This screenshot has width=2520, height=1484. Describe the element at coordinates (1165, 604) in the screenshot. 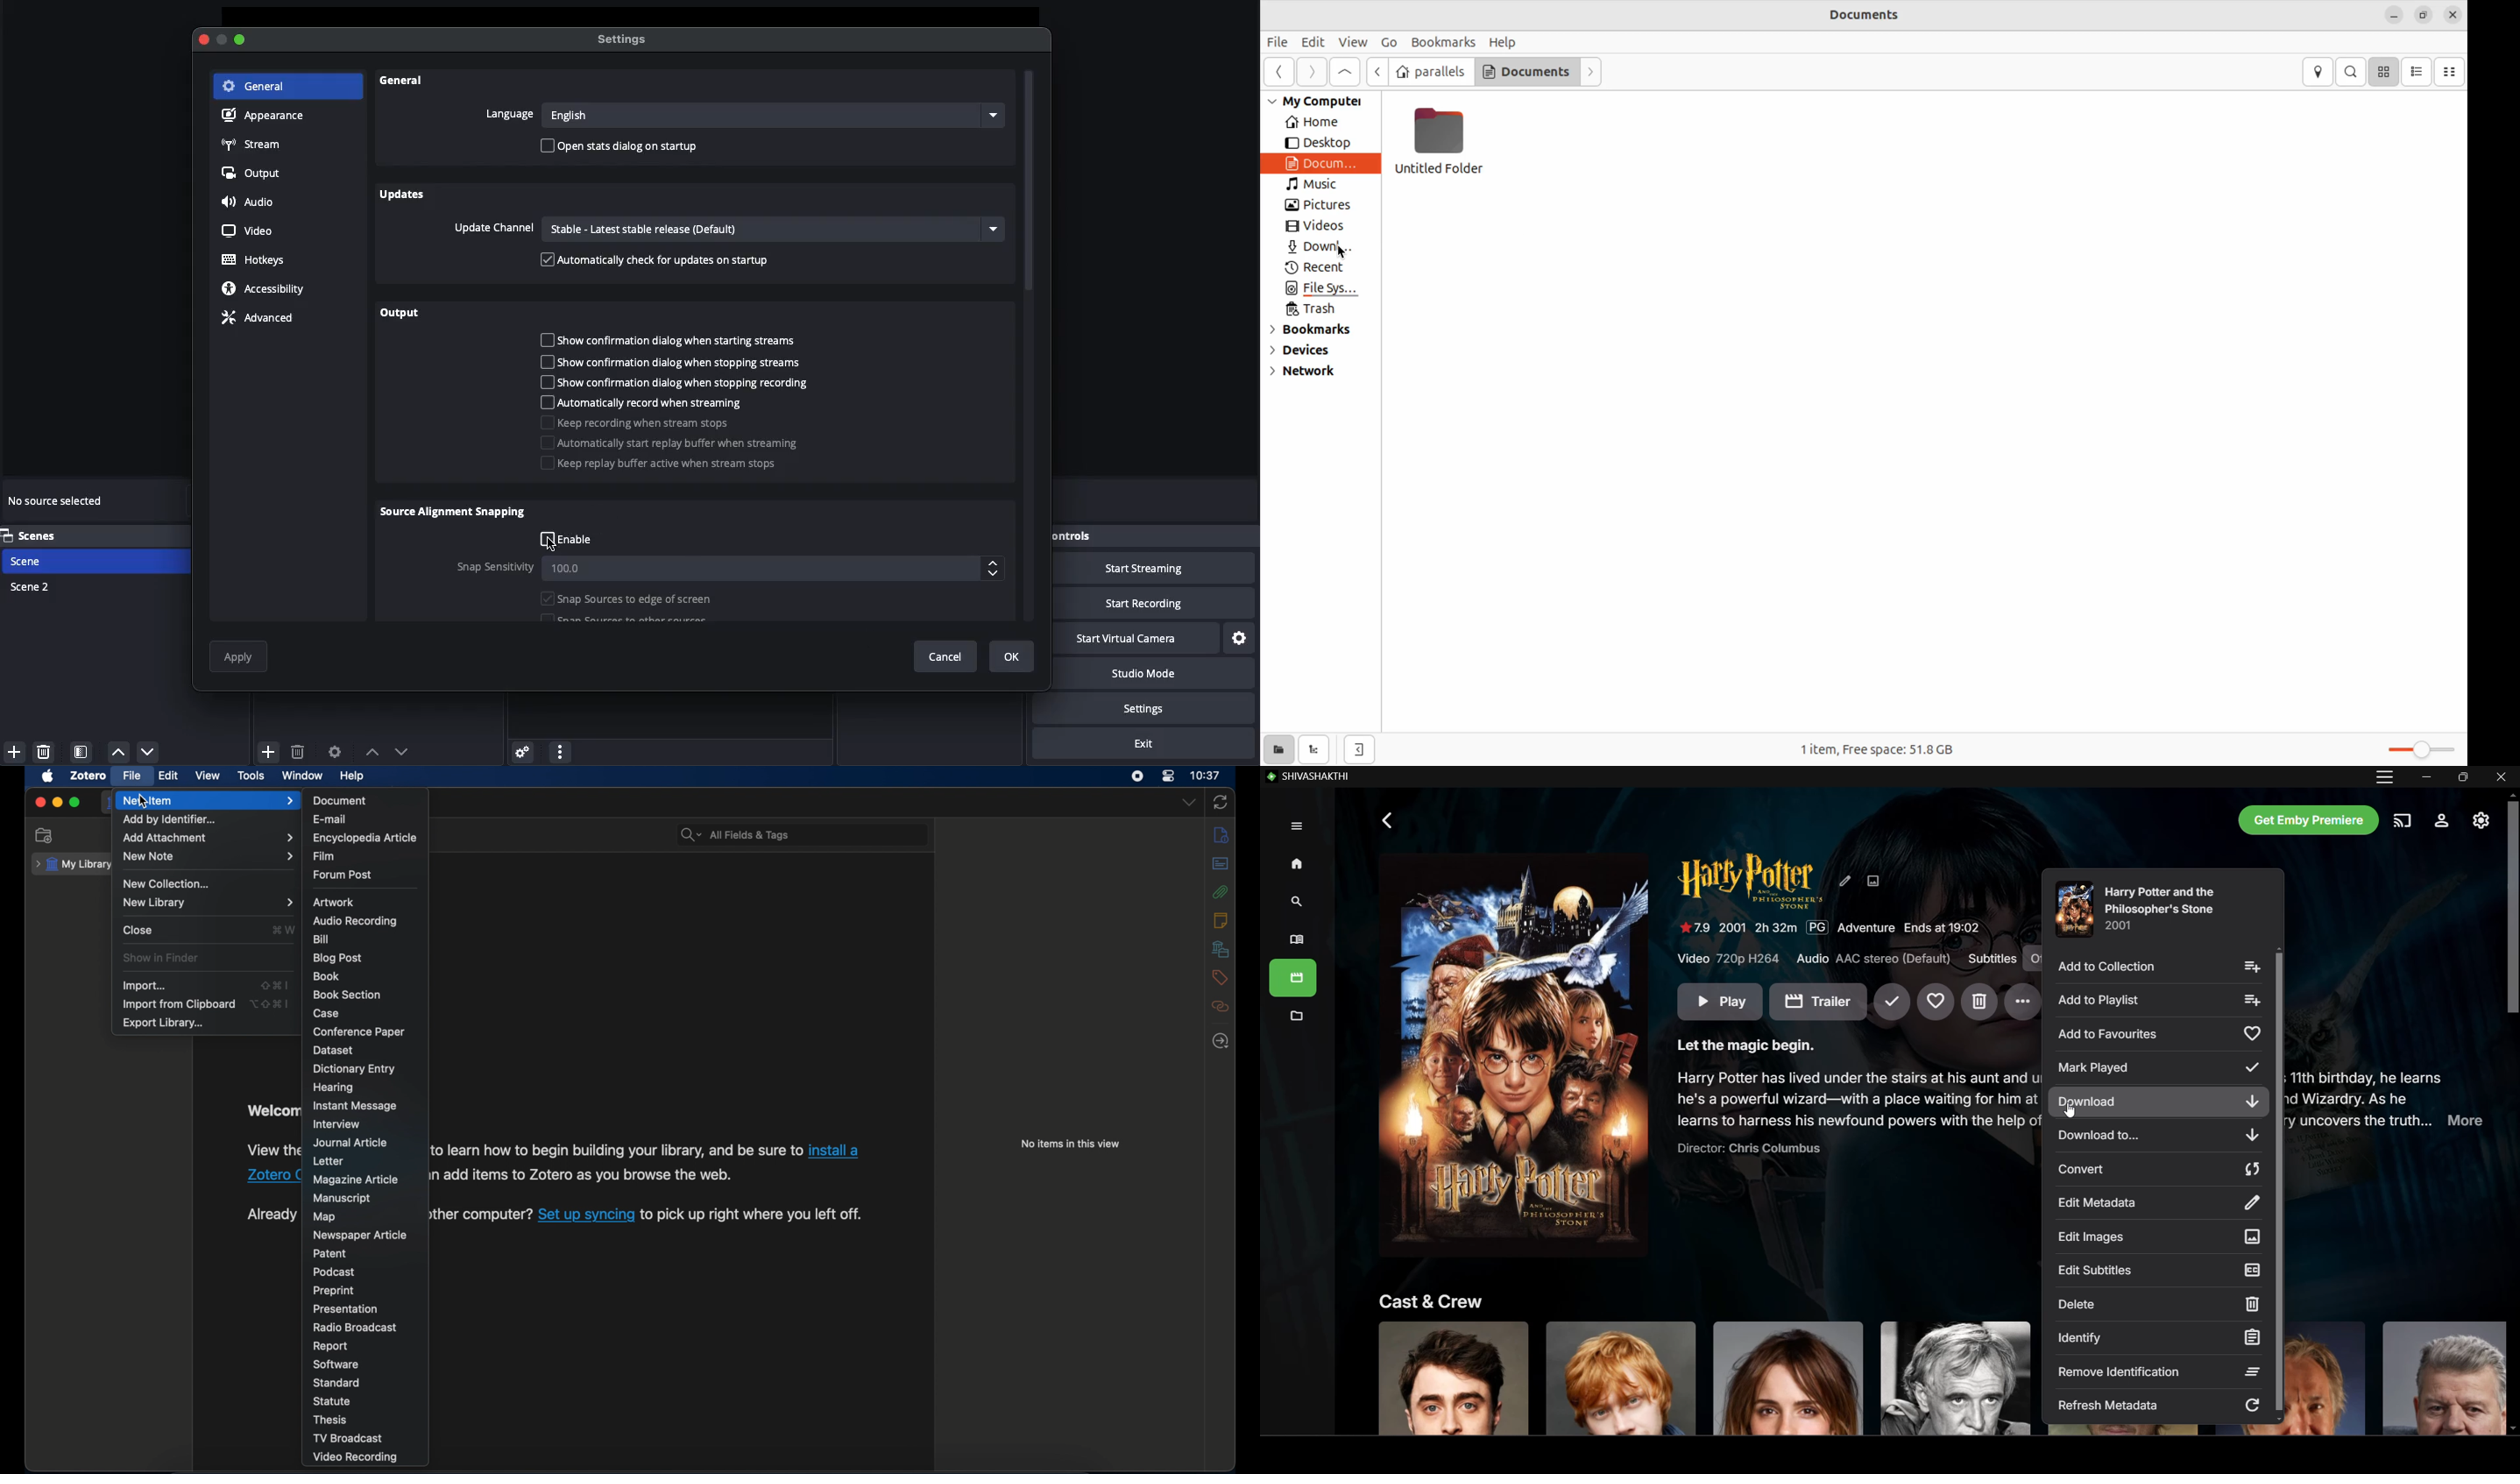

I see `Start recording` at that location.